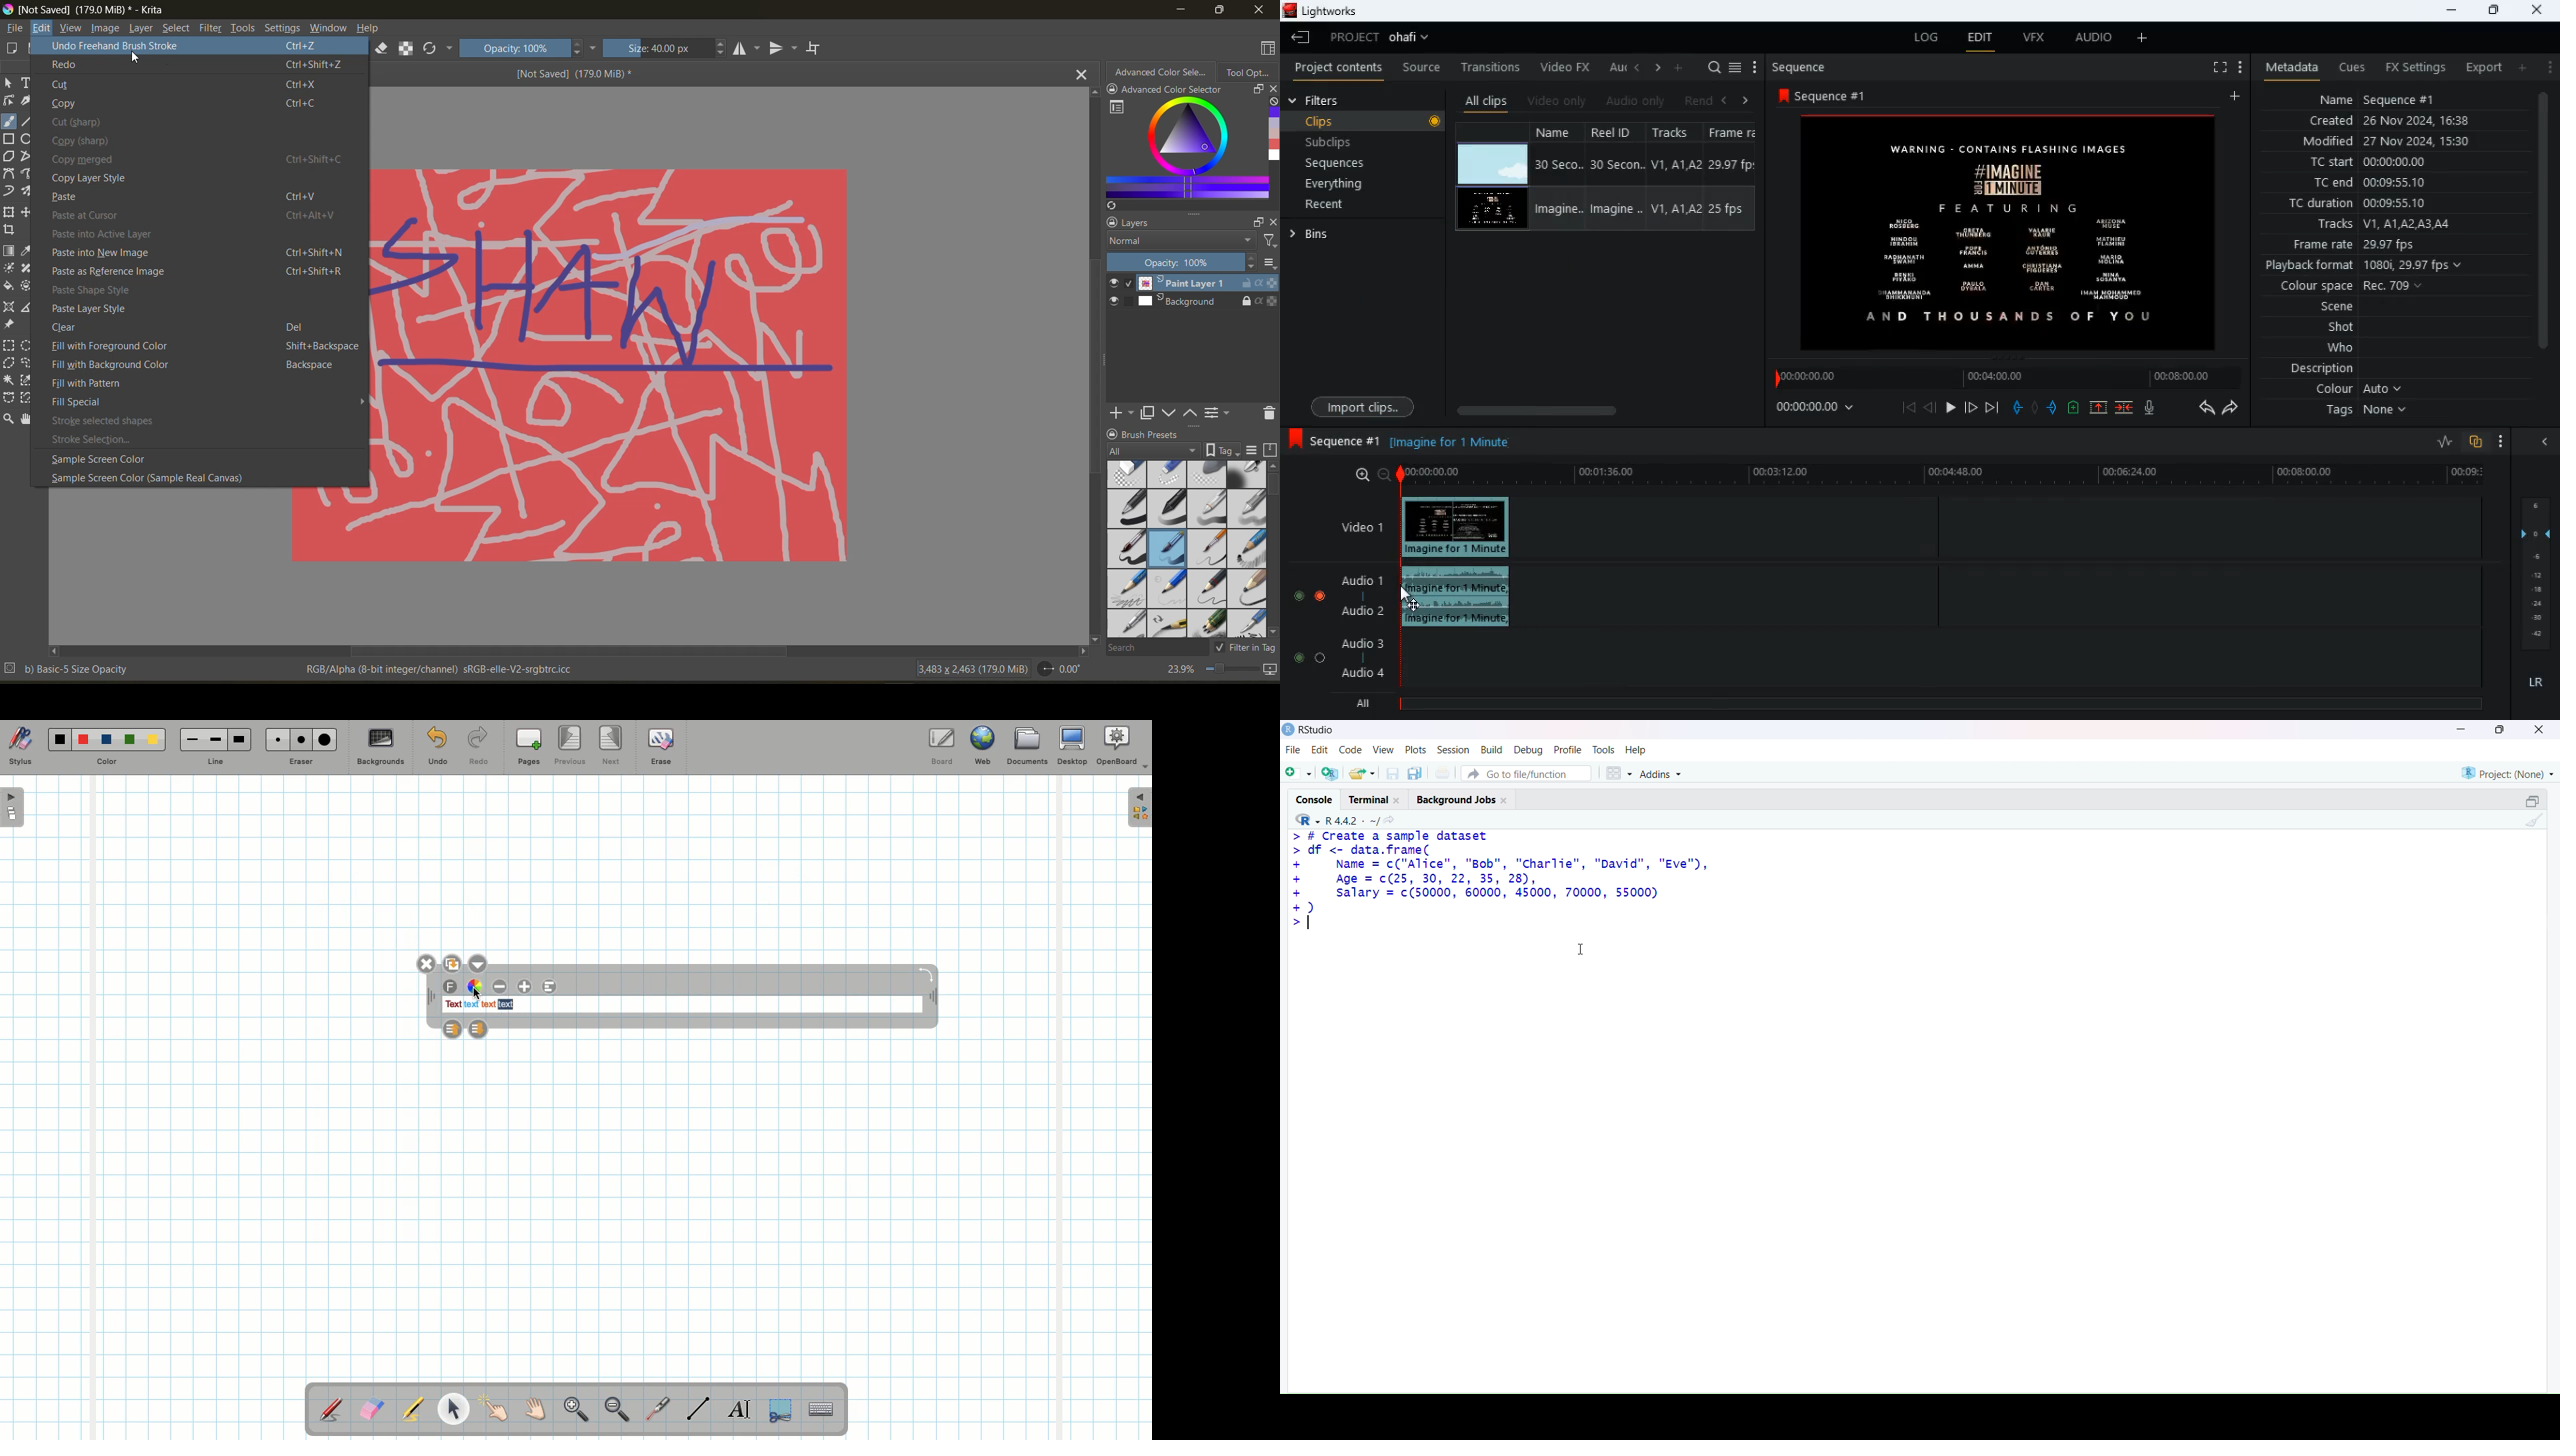  What do you see at coordinates (1360, 704) in the screenshot?
I see `all` at bounding box center [1360, 704].